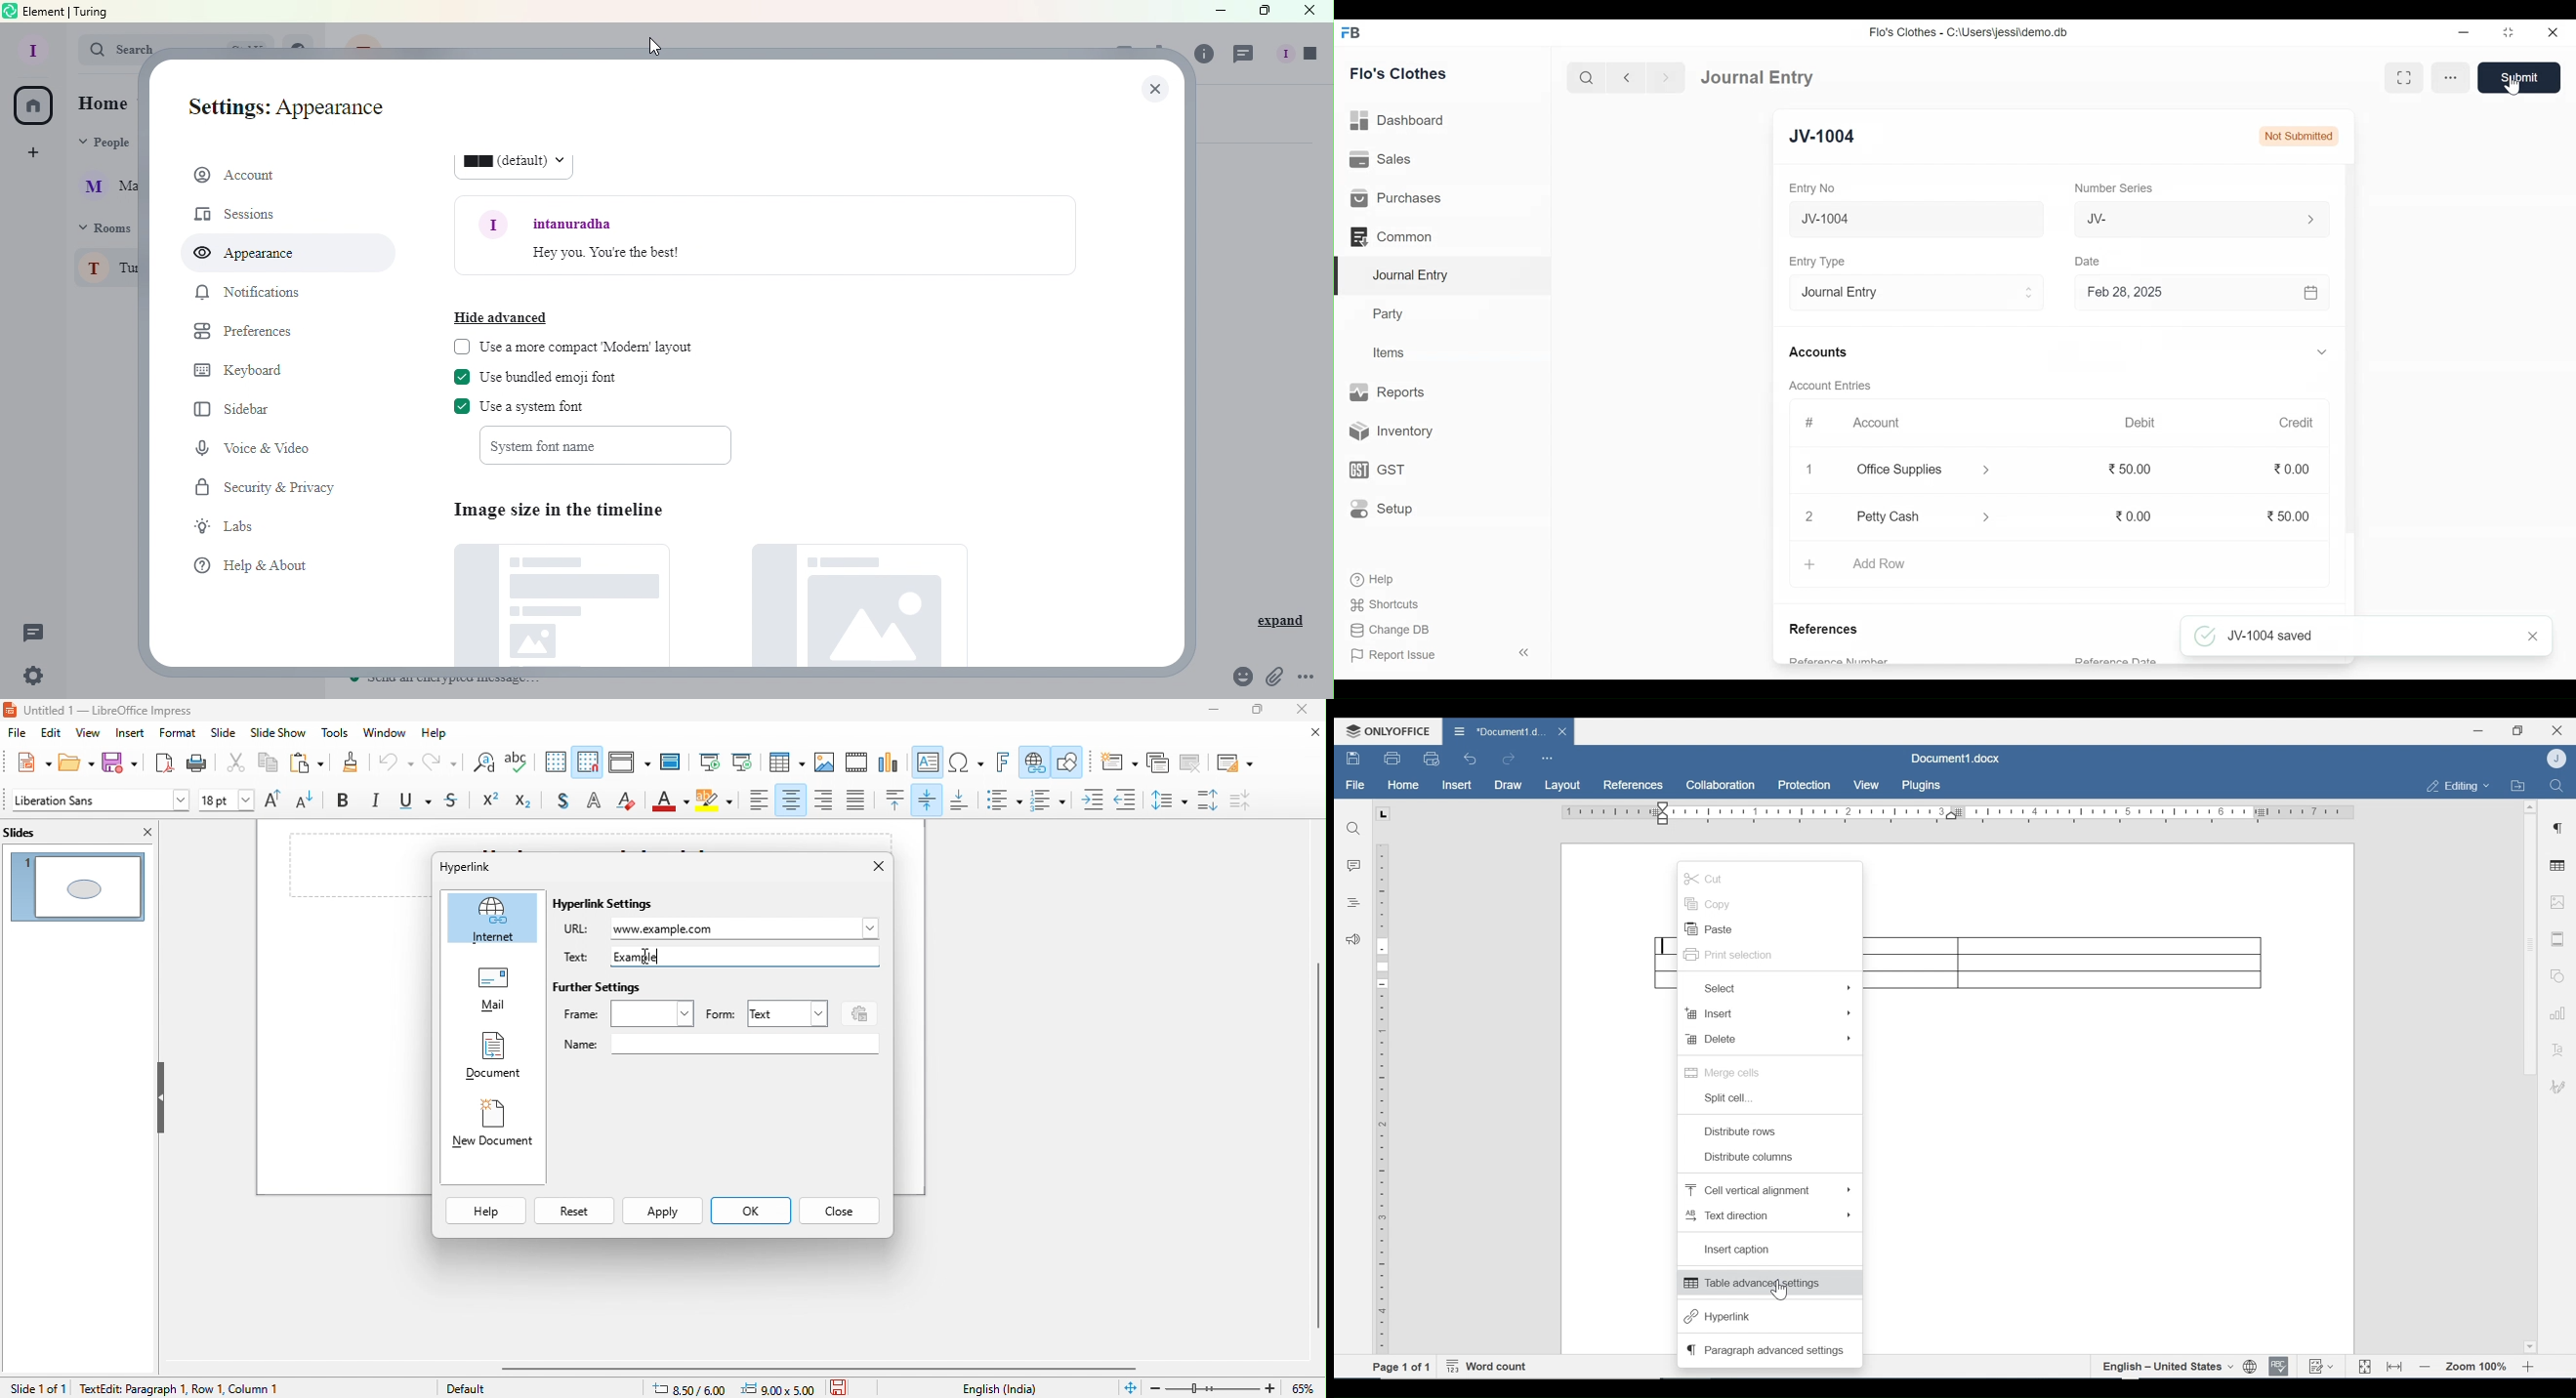 This screenshot has width=2576, height=1400. I want to click on Protection, so click(1805, 786).